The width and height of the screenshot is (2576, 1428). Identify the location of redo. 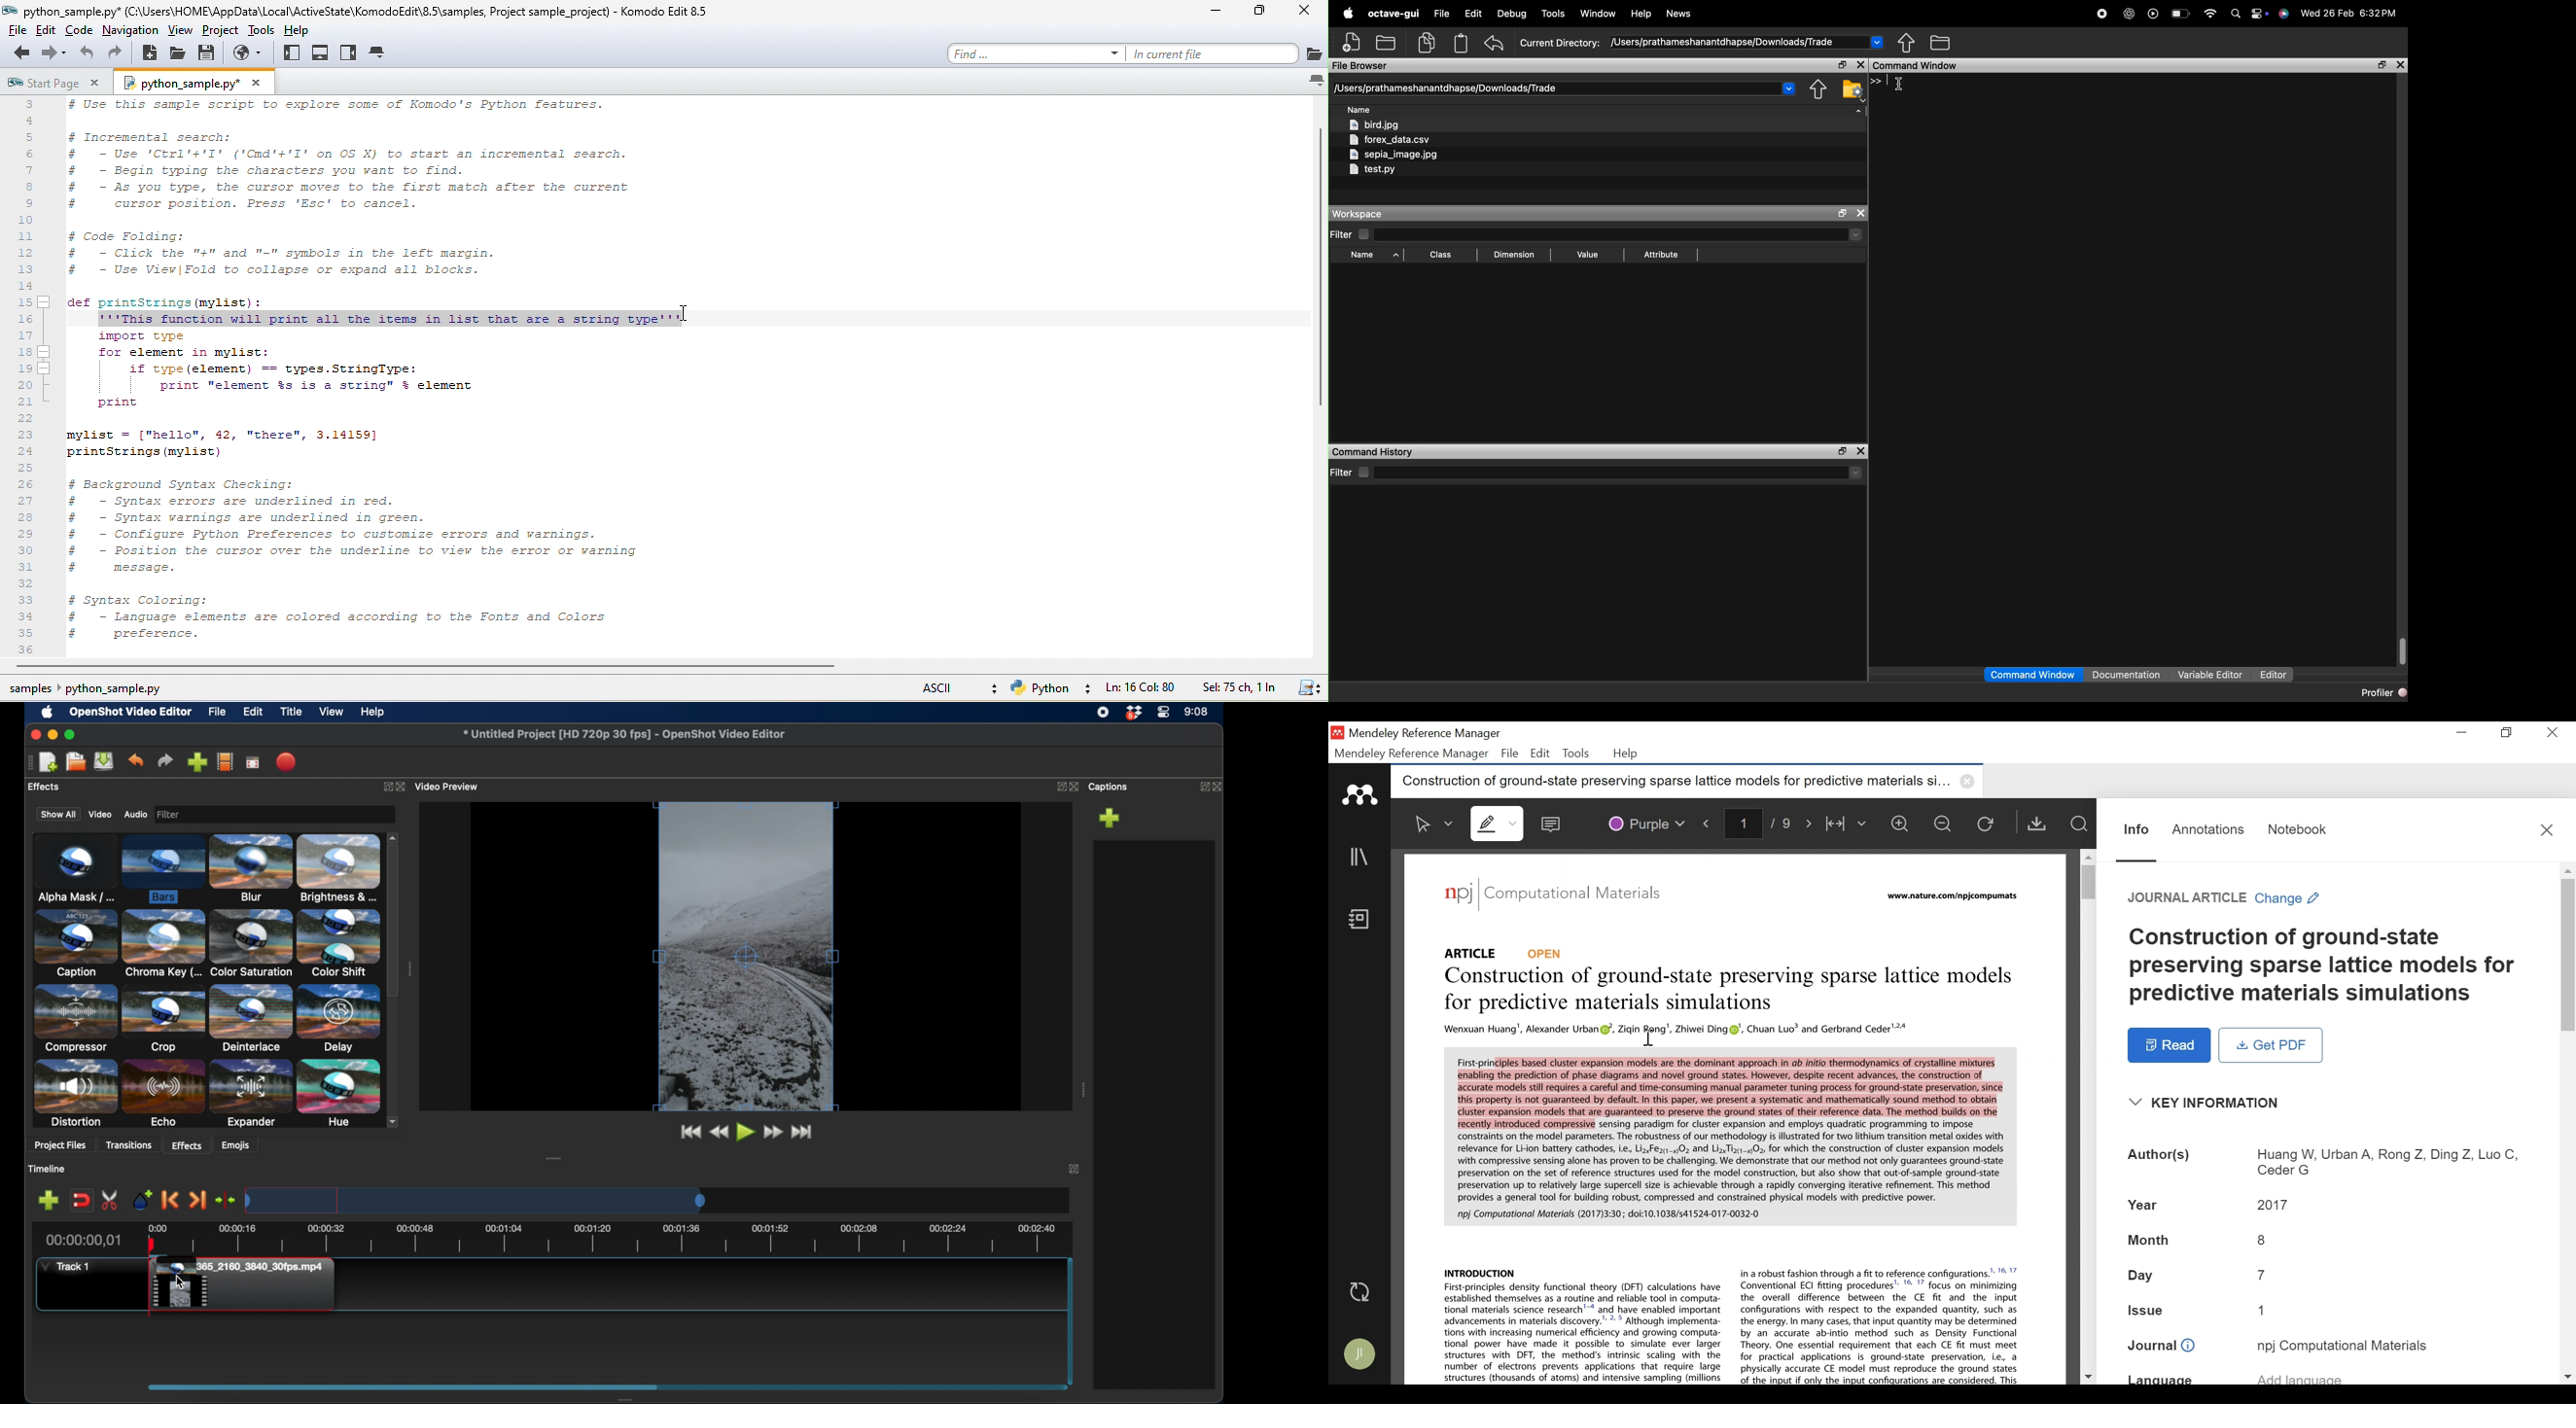
(166, 760).